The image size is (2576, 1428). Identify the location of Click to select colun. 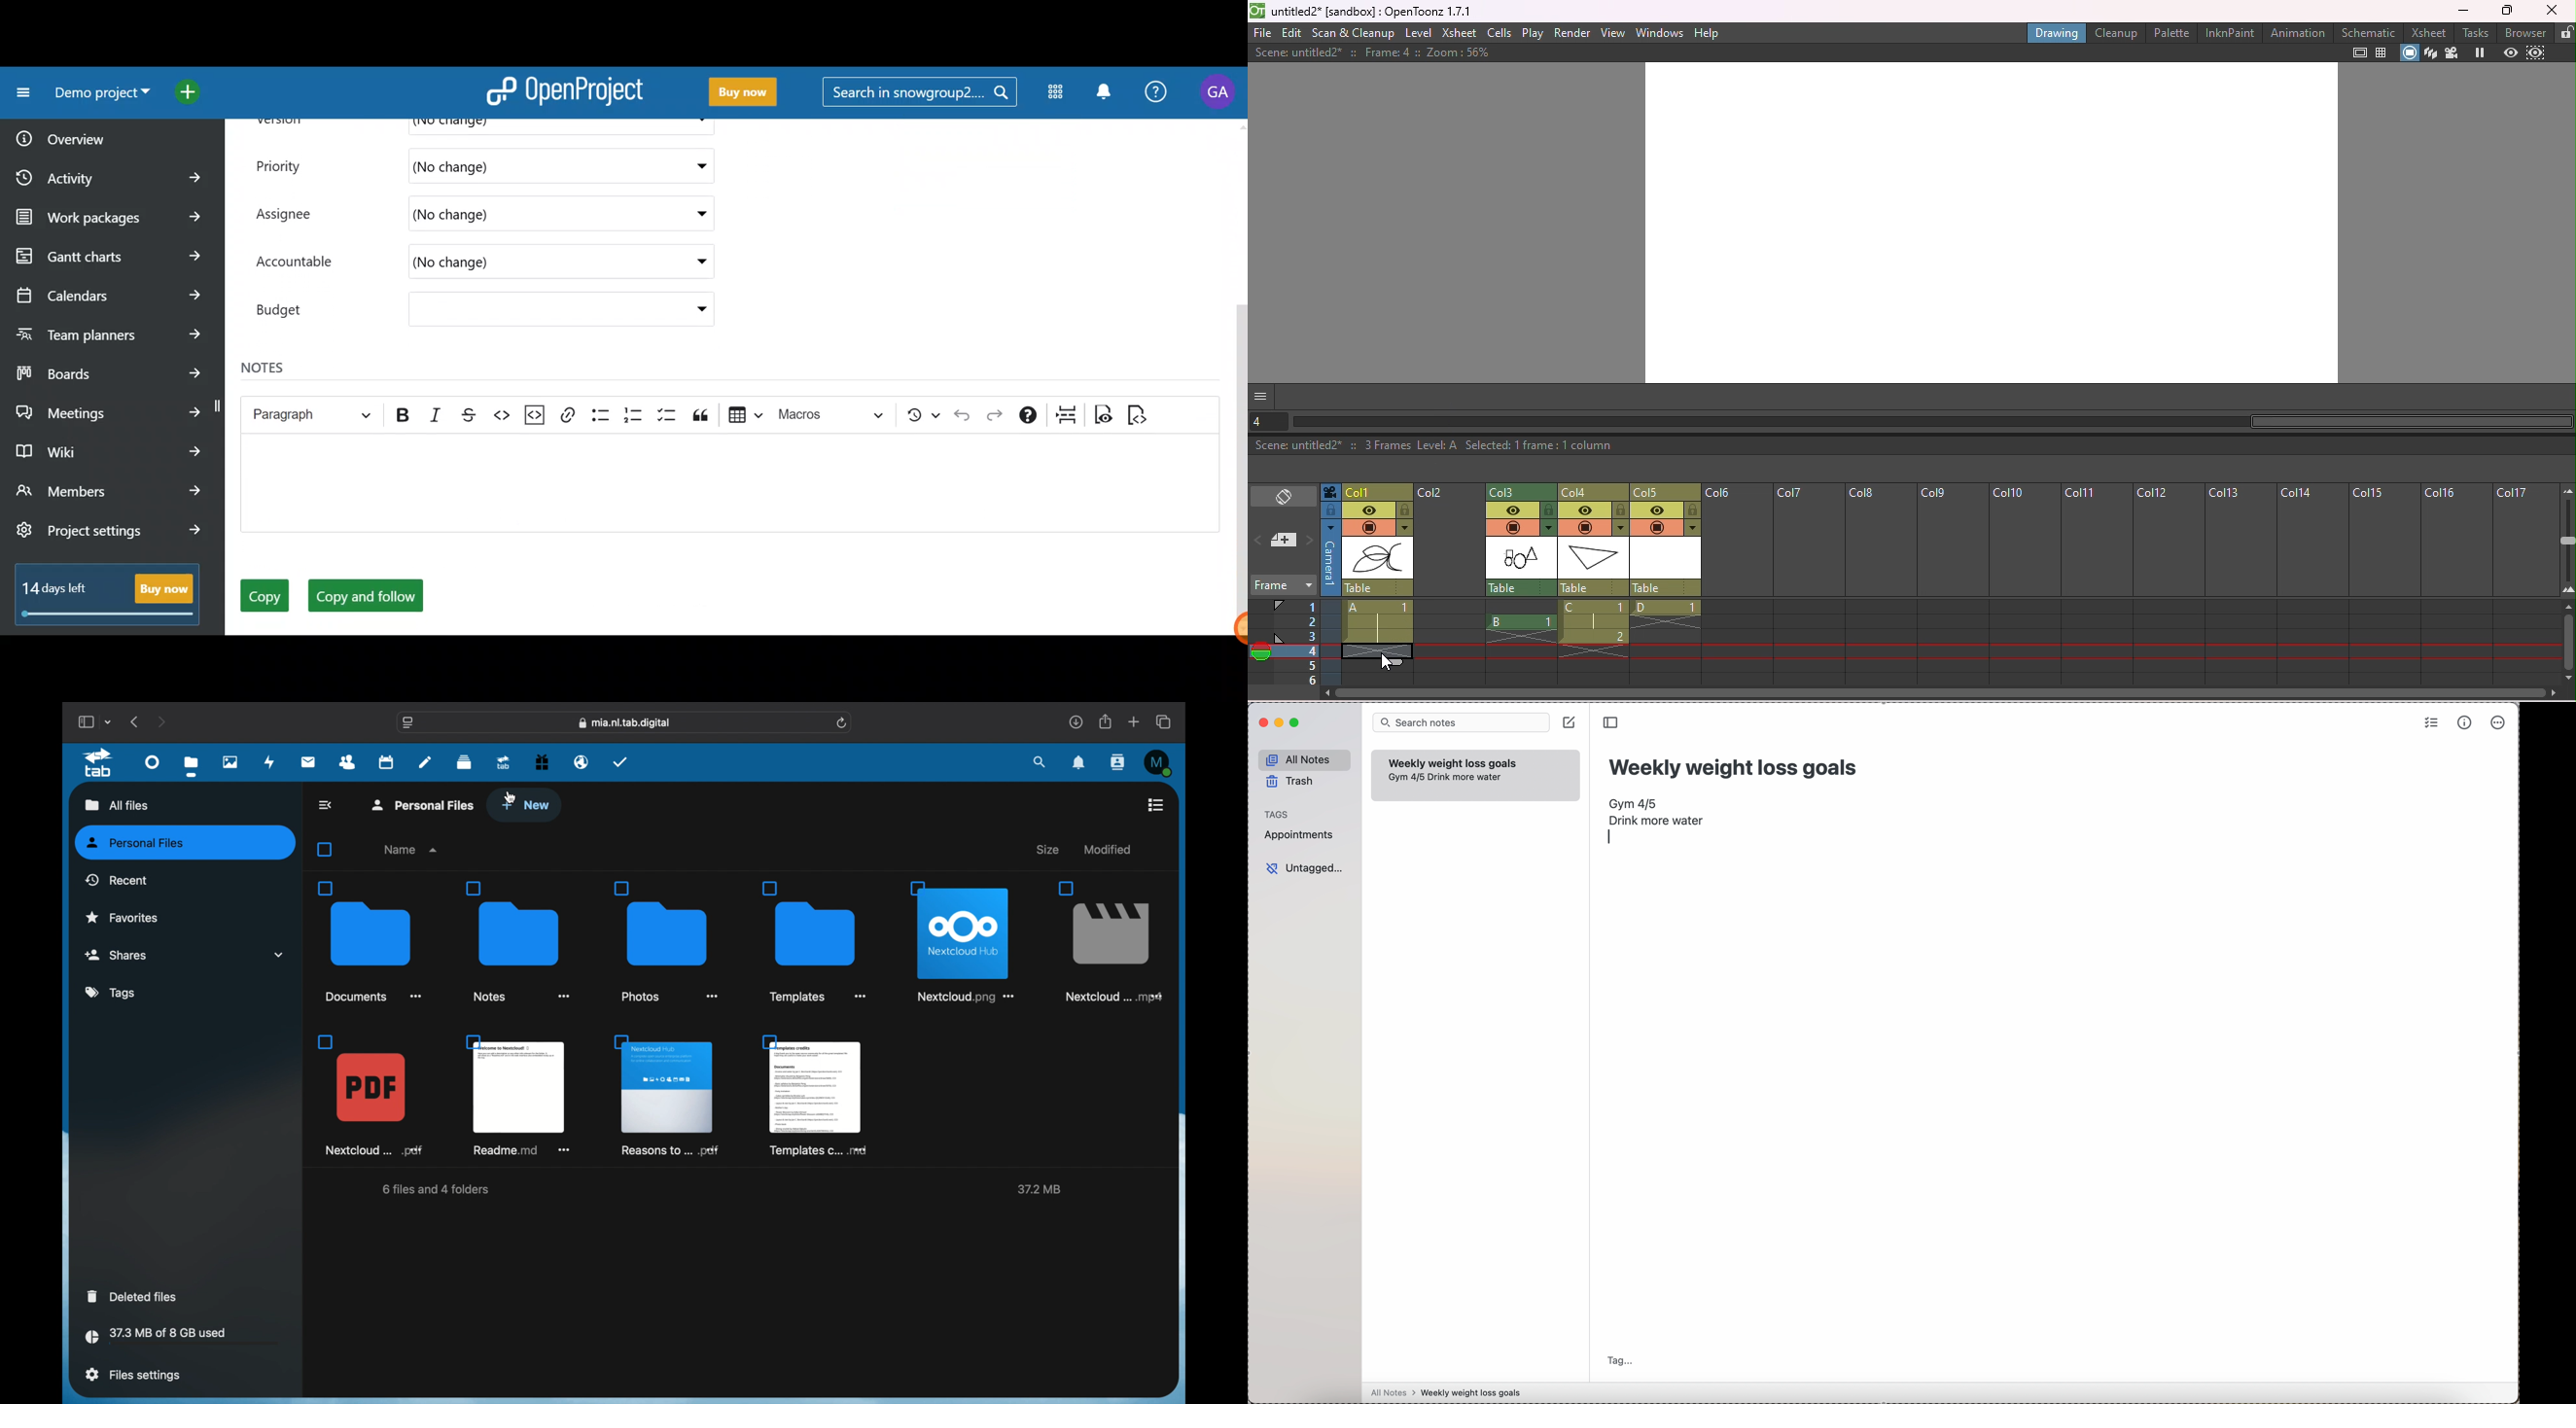
(1378, 491).